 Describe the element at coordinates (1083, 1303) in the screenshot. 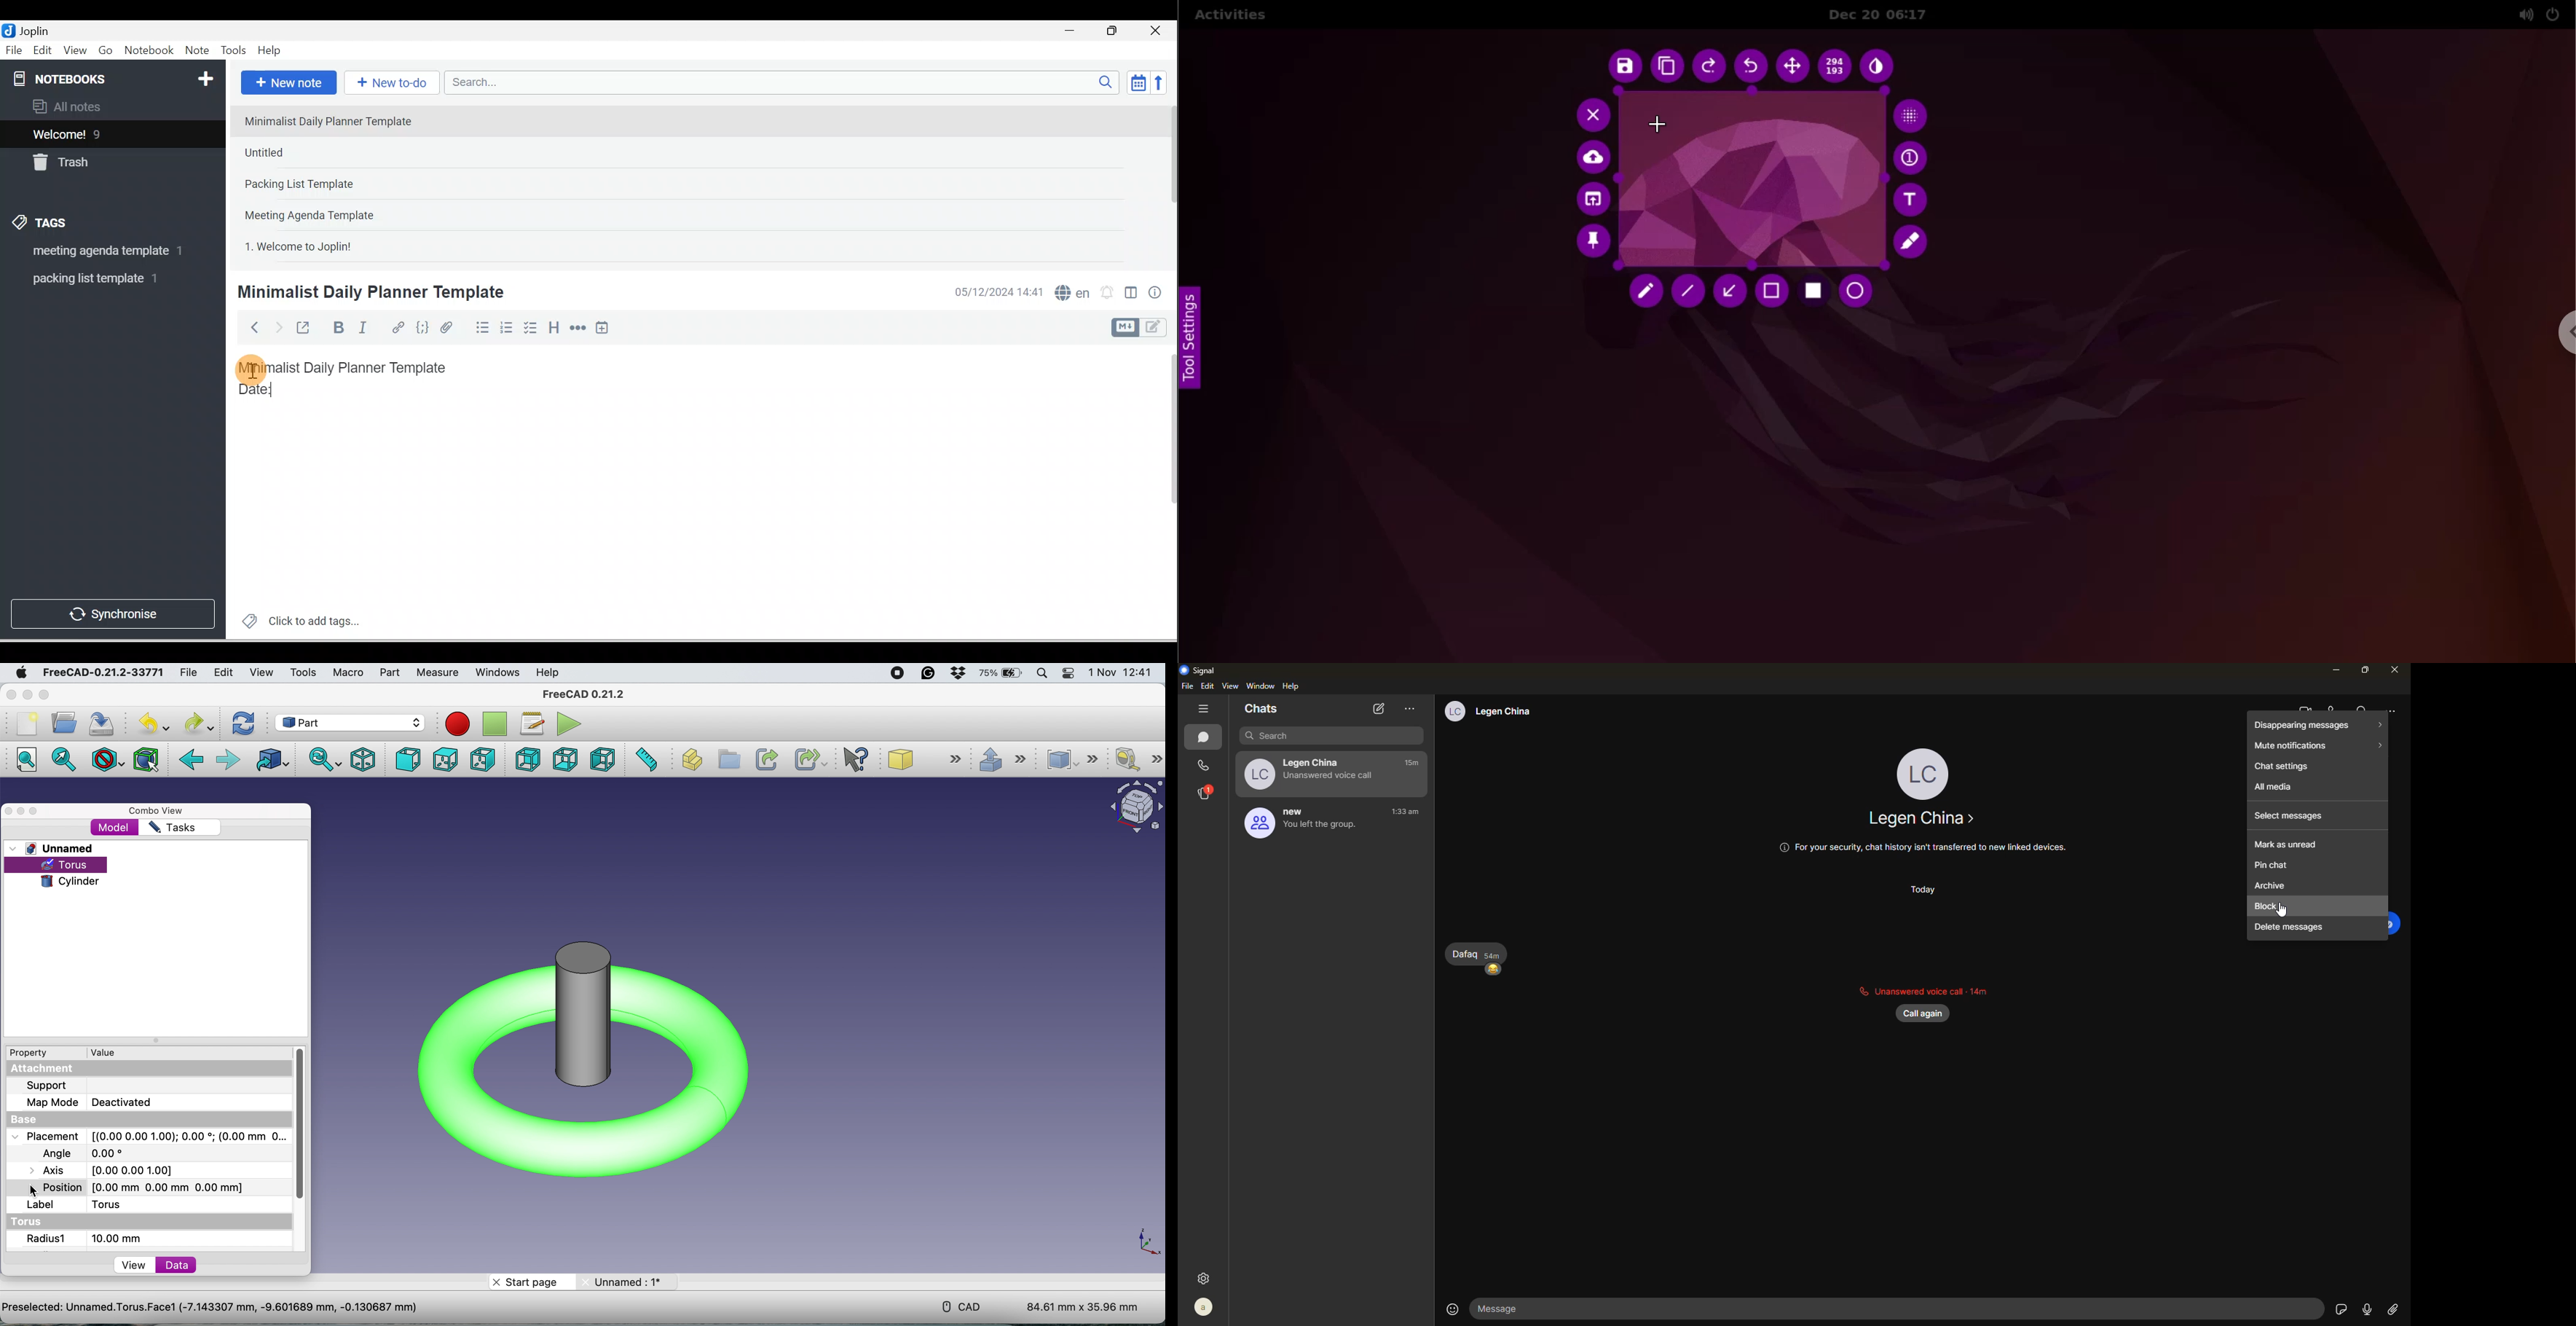

I see `dimensions` at that location.